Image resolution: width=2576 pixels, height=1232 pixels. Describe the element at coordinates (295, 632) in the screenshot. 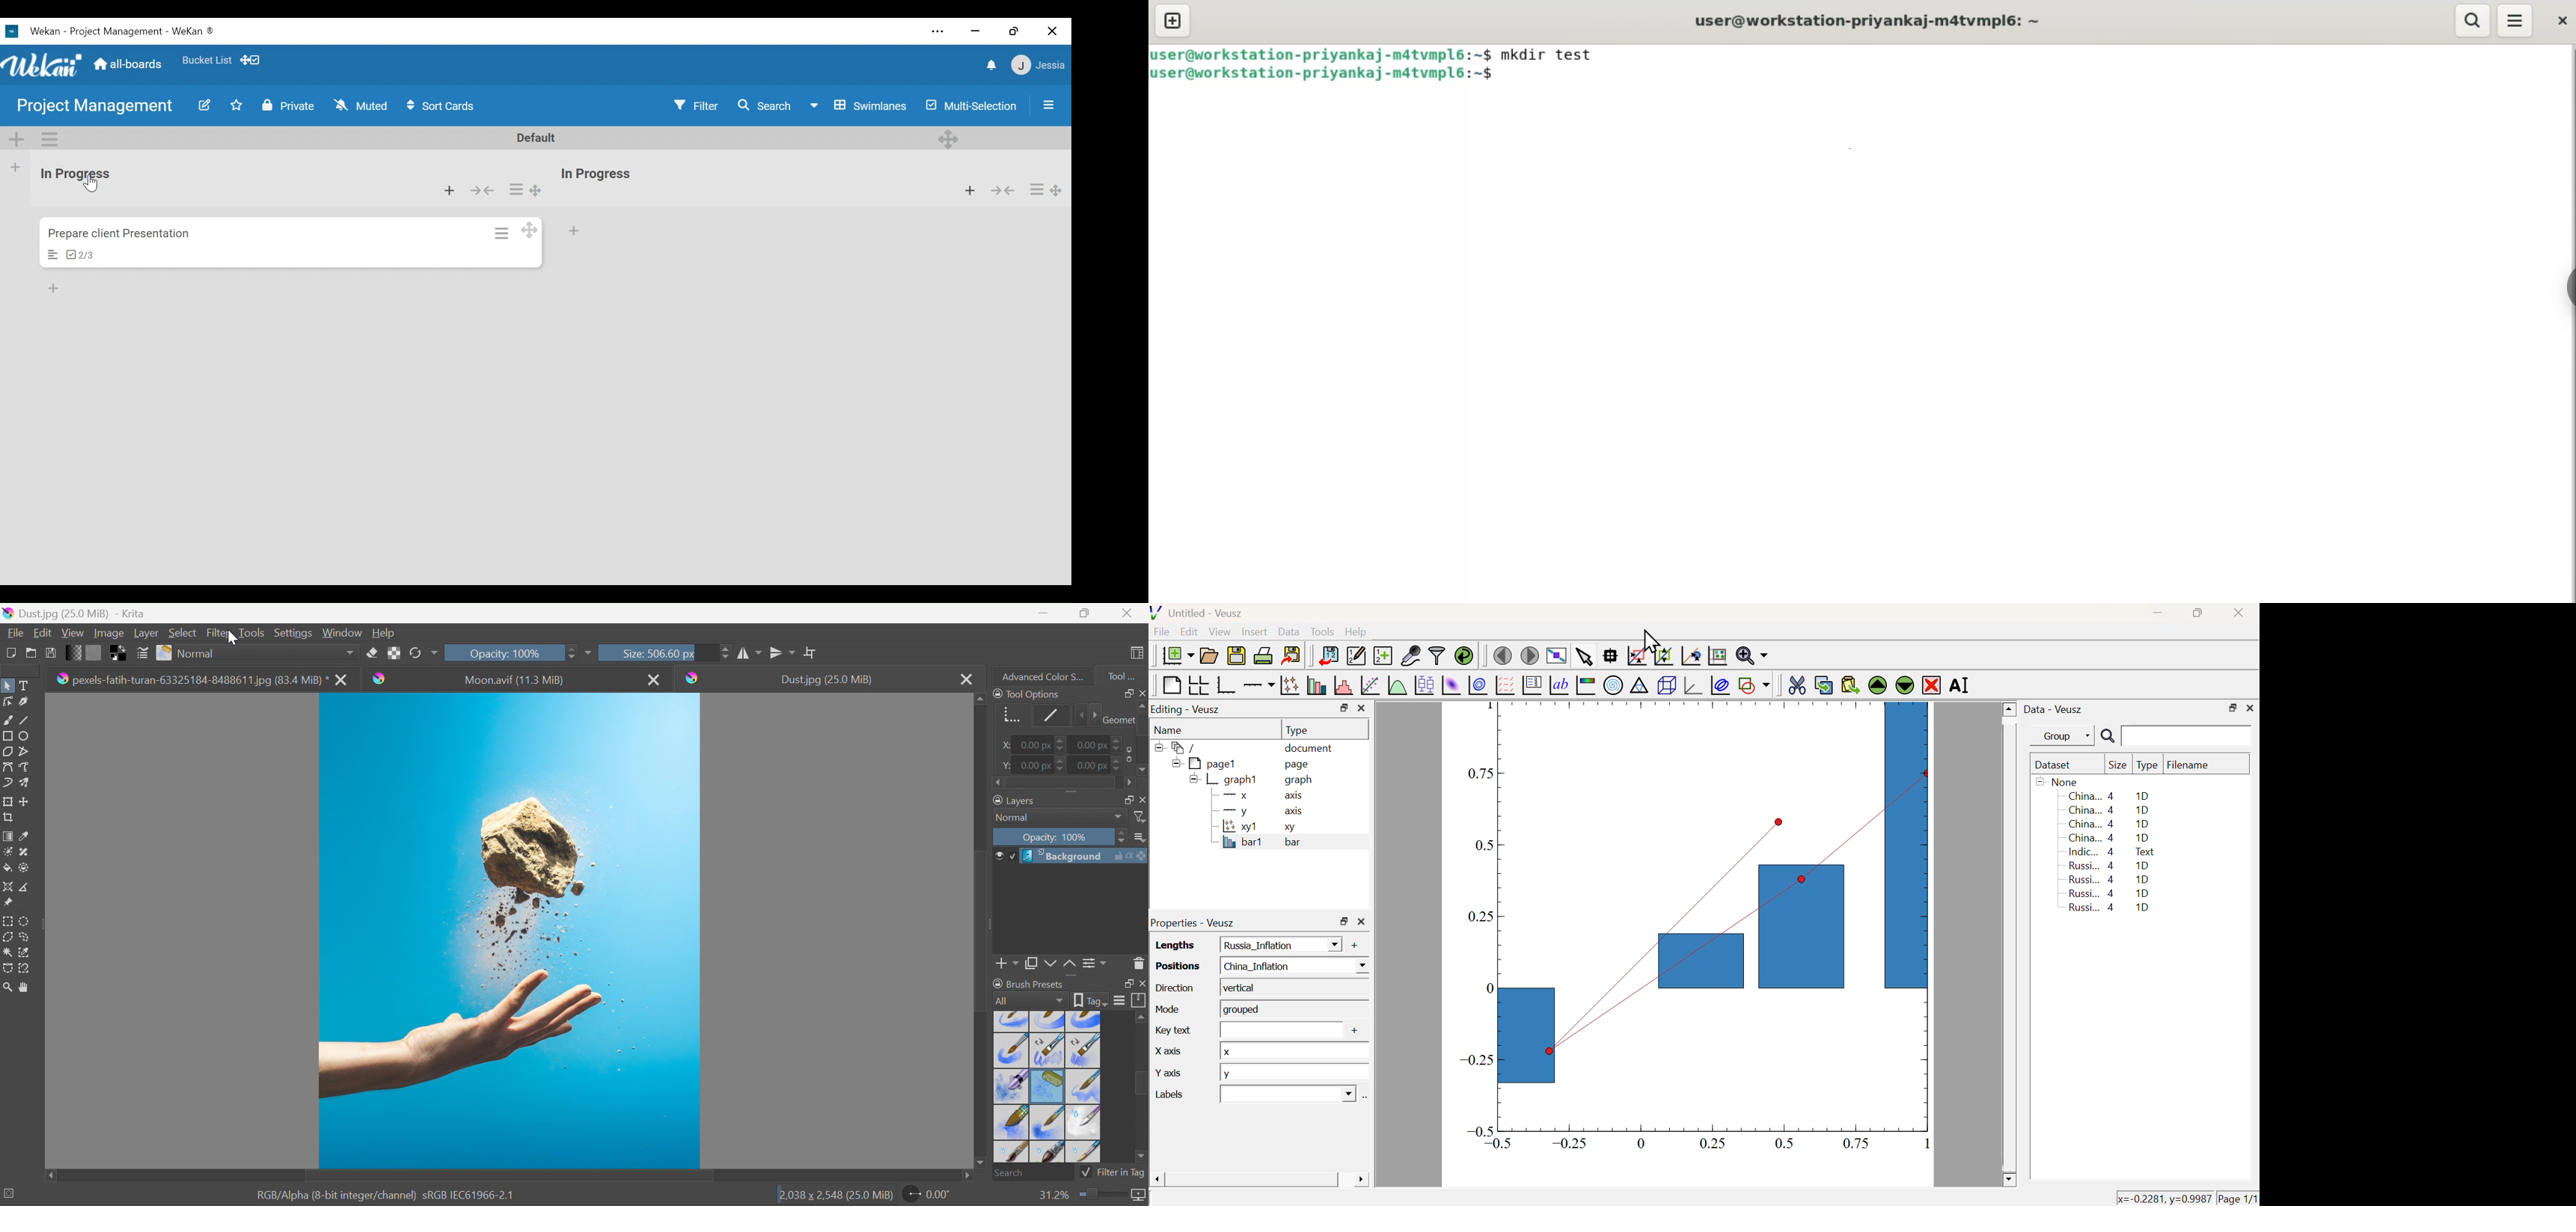

I see `Settings` at that location.